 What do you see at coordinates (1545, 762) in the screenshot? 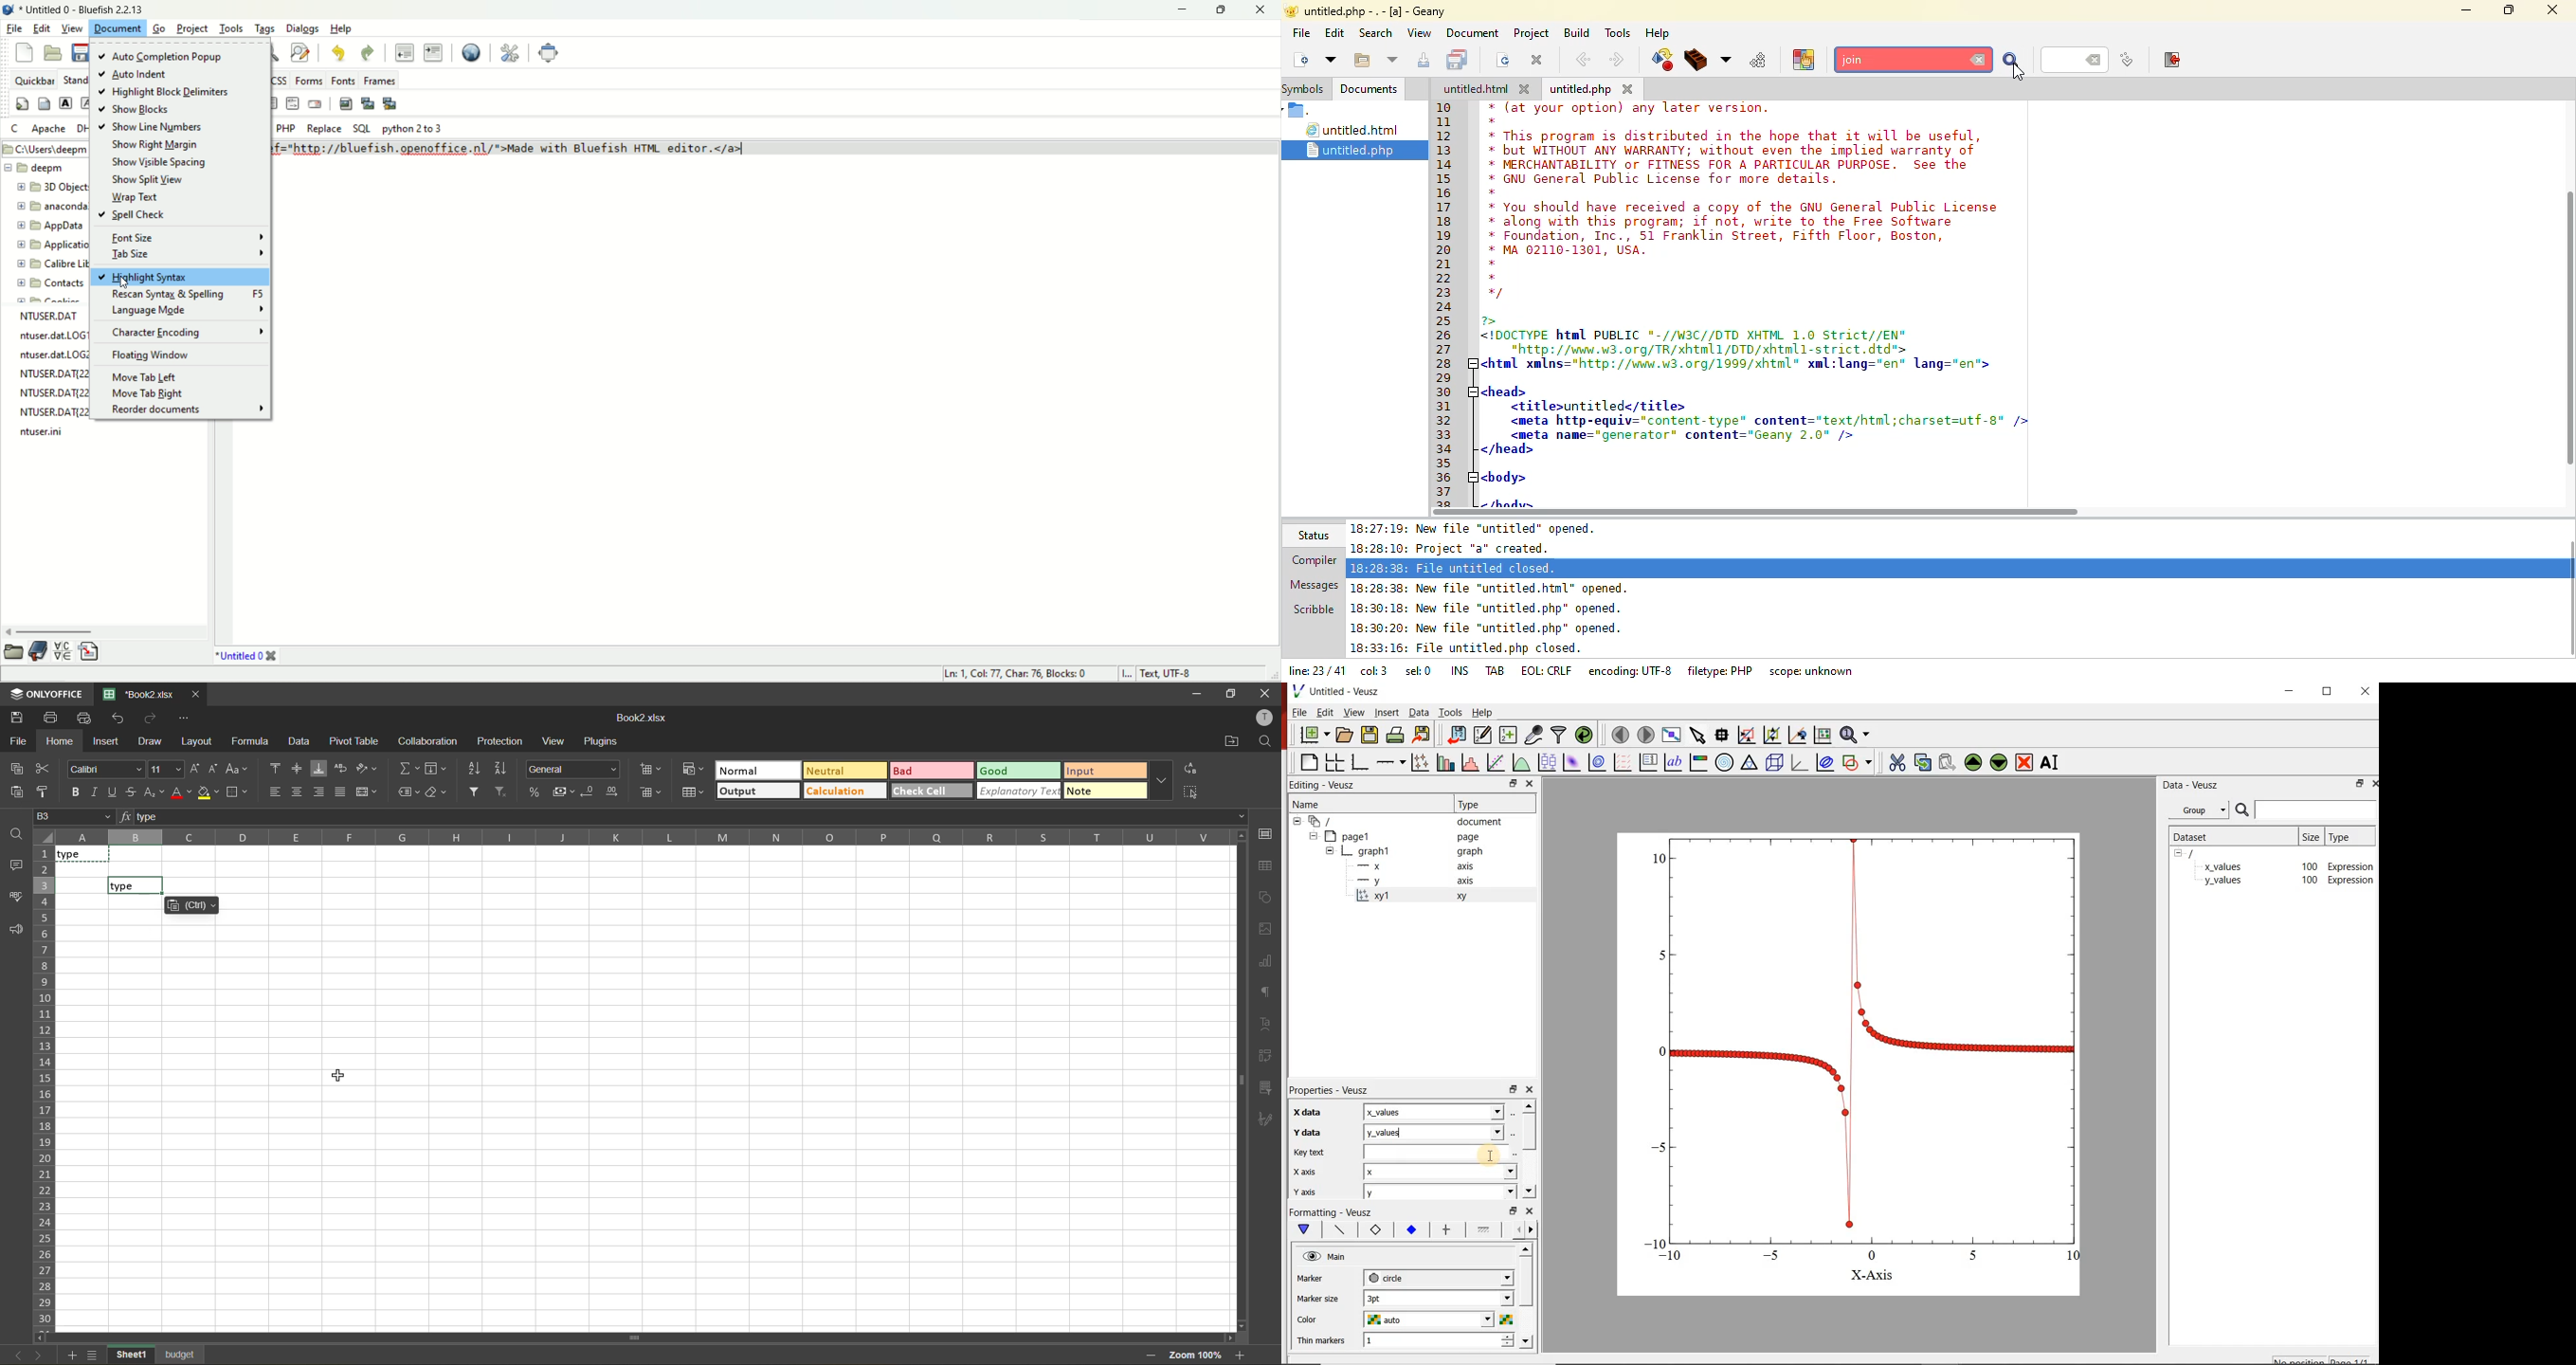
I see `plot box plots` at bounding box center [1545, 762].